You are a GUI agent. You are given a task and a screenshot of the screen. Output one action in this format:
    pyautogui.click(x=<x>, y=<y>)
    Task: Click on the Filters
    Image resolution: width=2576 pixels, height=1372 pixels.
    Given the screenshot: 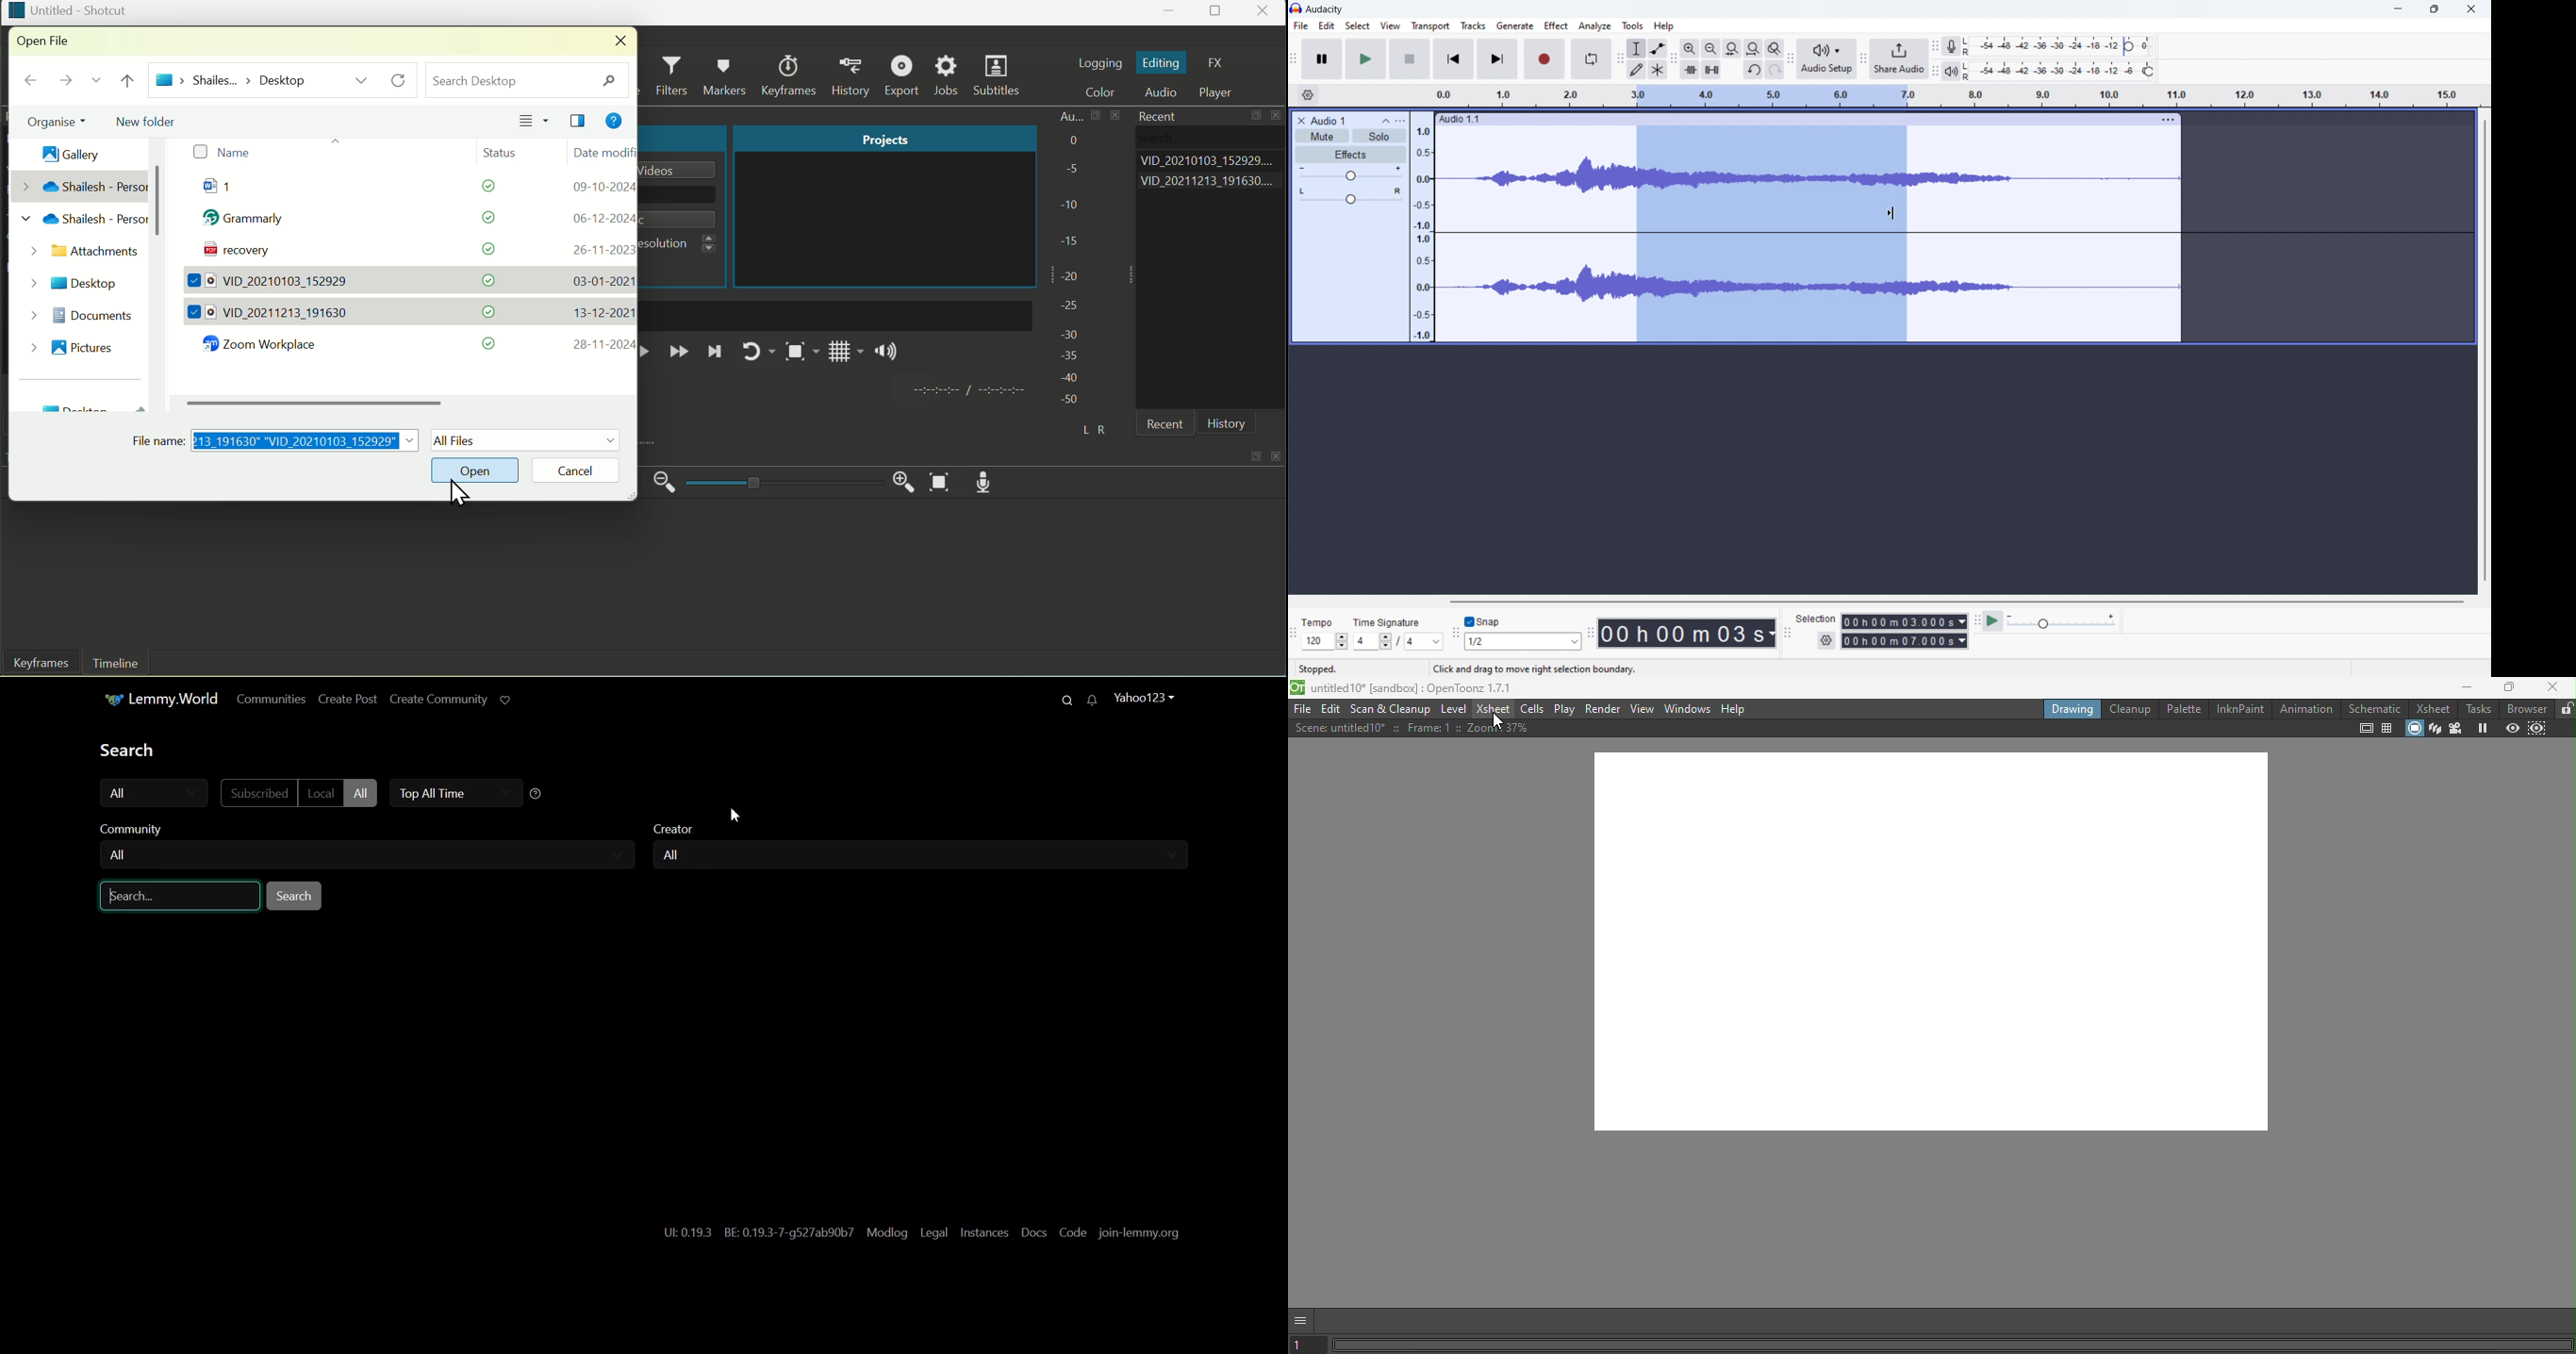 What is the action you would take?
    pyautogui.click(x=674, y=76)
    